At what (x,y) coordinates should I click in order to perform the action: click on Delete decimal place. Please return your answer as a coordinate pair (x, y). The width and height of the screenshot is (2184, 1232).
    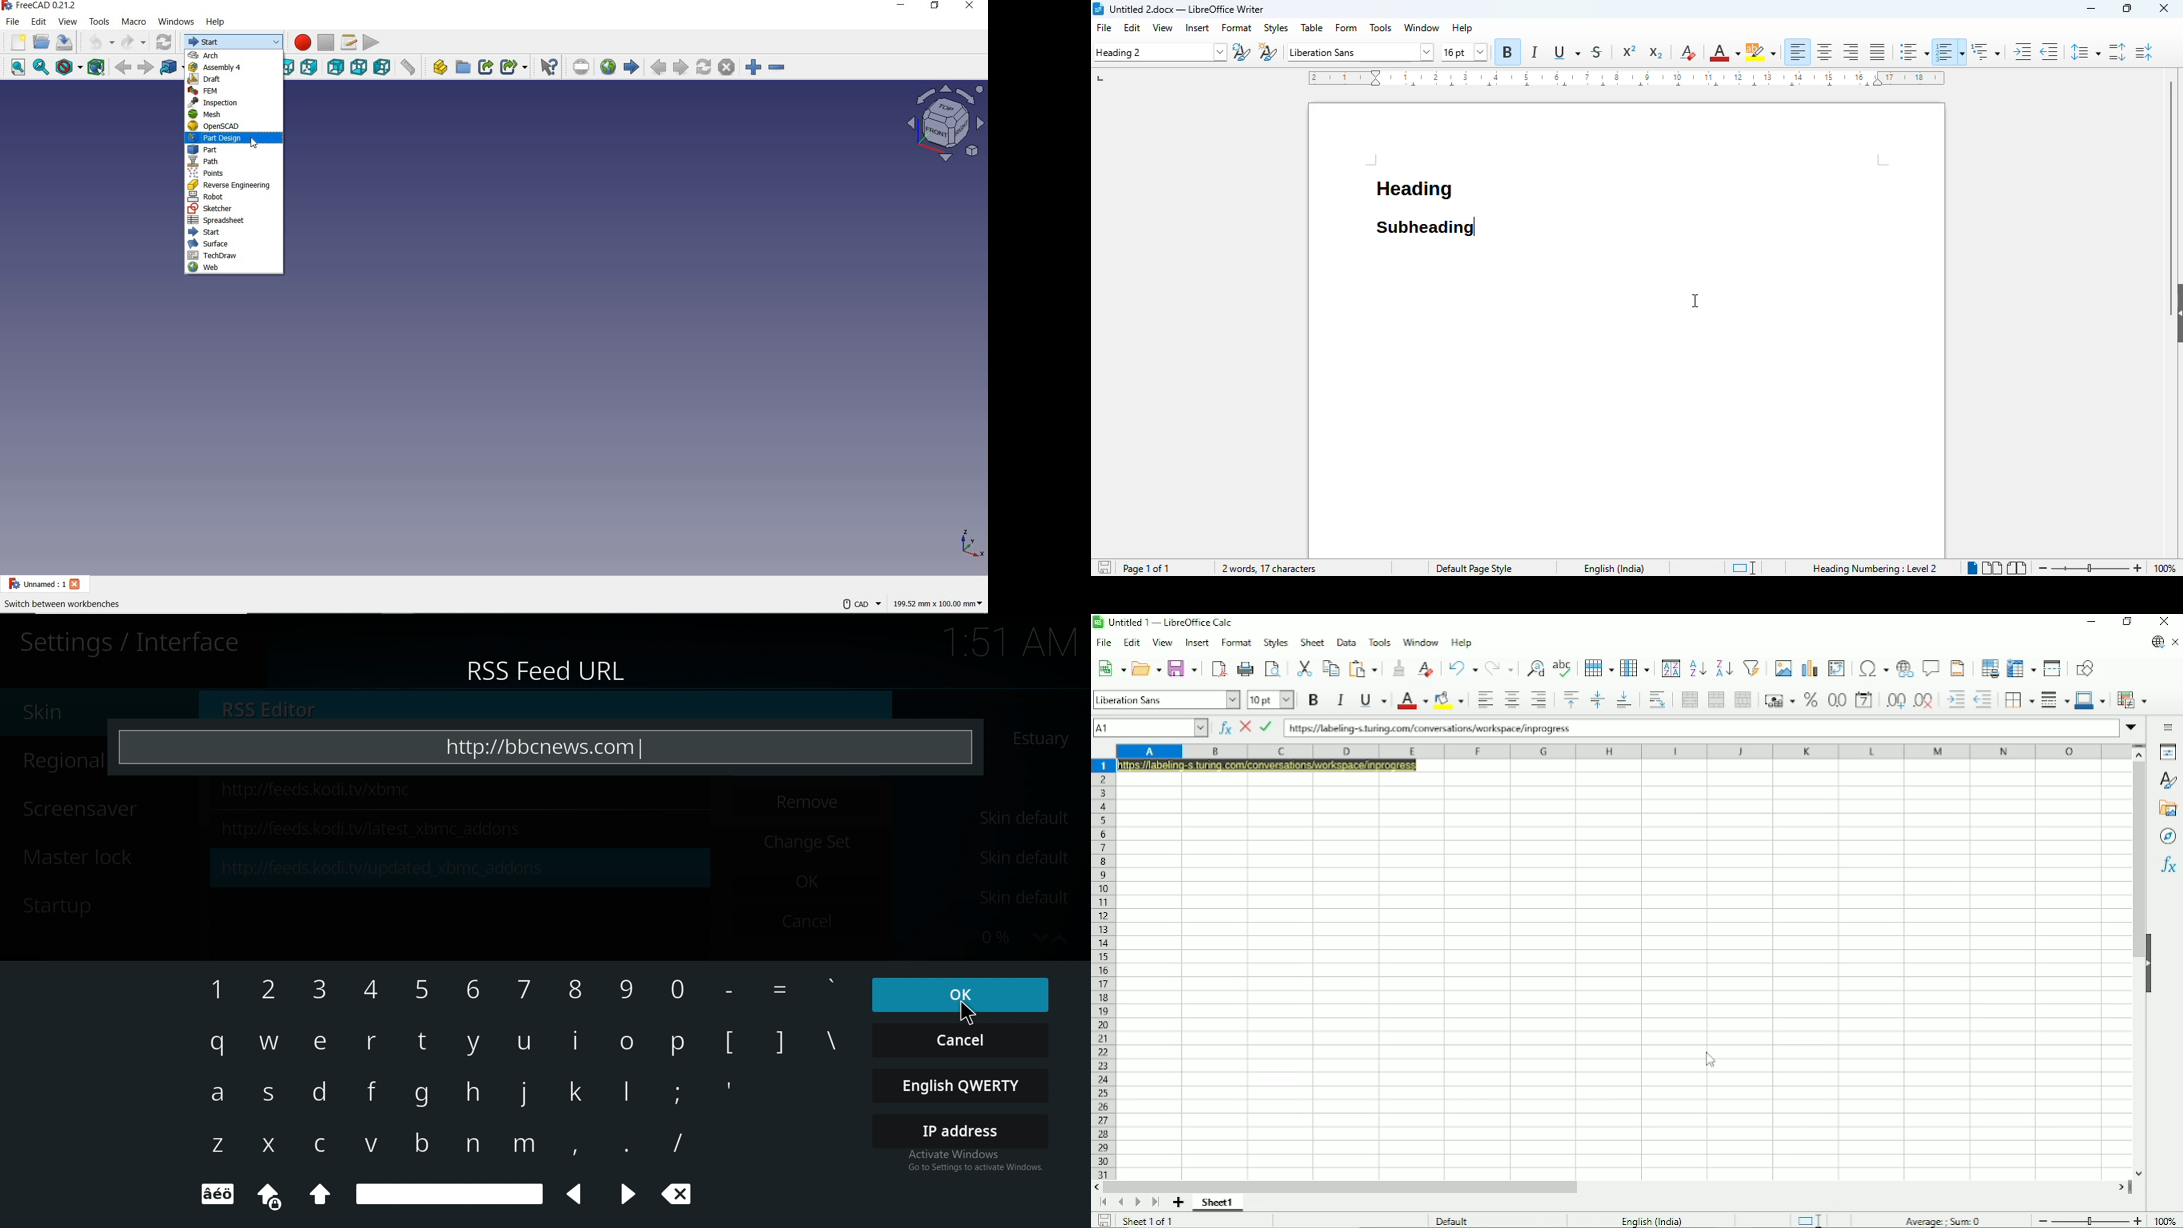
    Looking at the image, I should click on (1924, 702).